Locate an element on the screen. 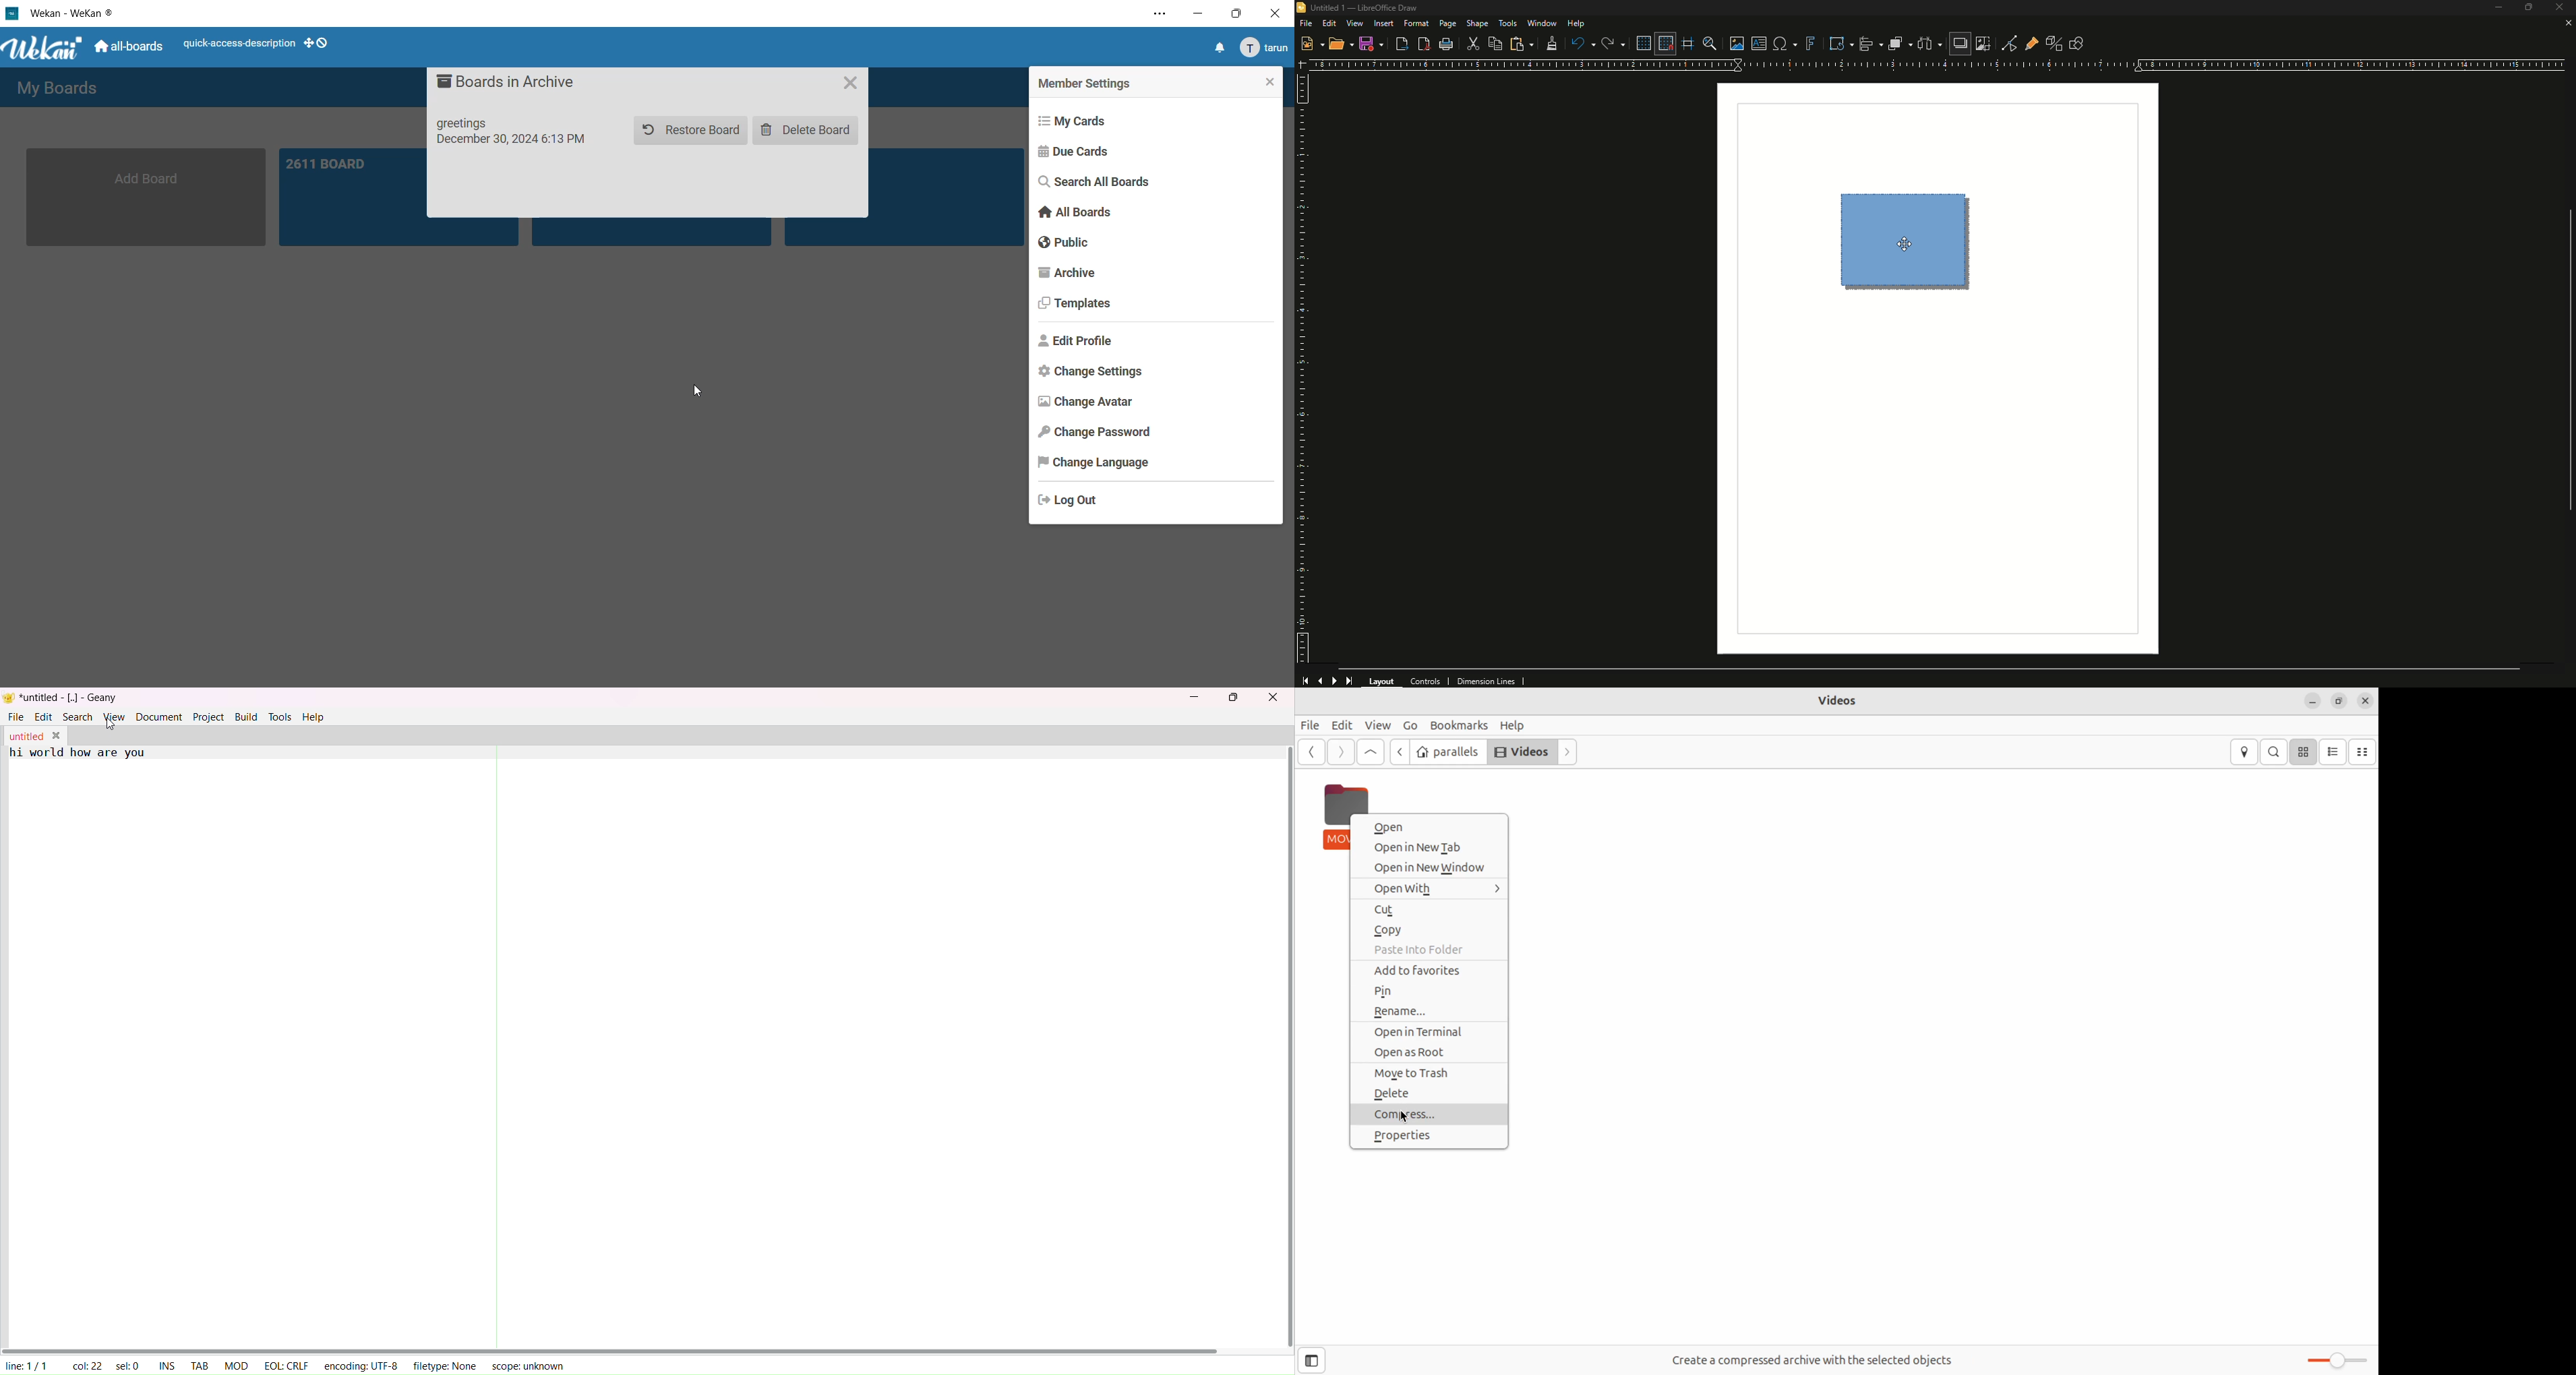  cursor is located at coordinates (1355, 821).